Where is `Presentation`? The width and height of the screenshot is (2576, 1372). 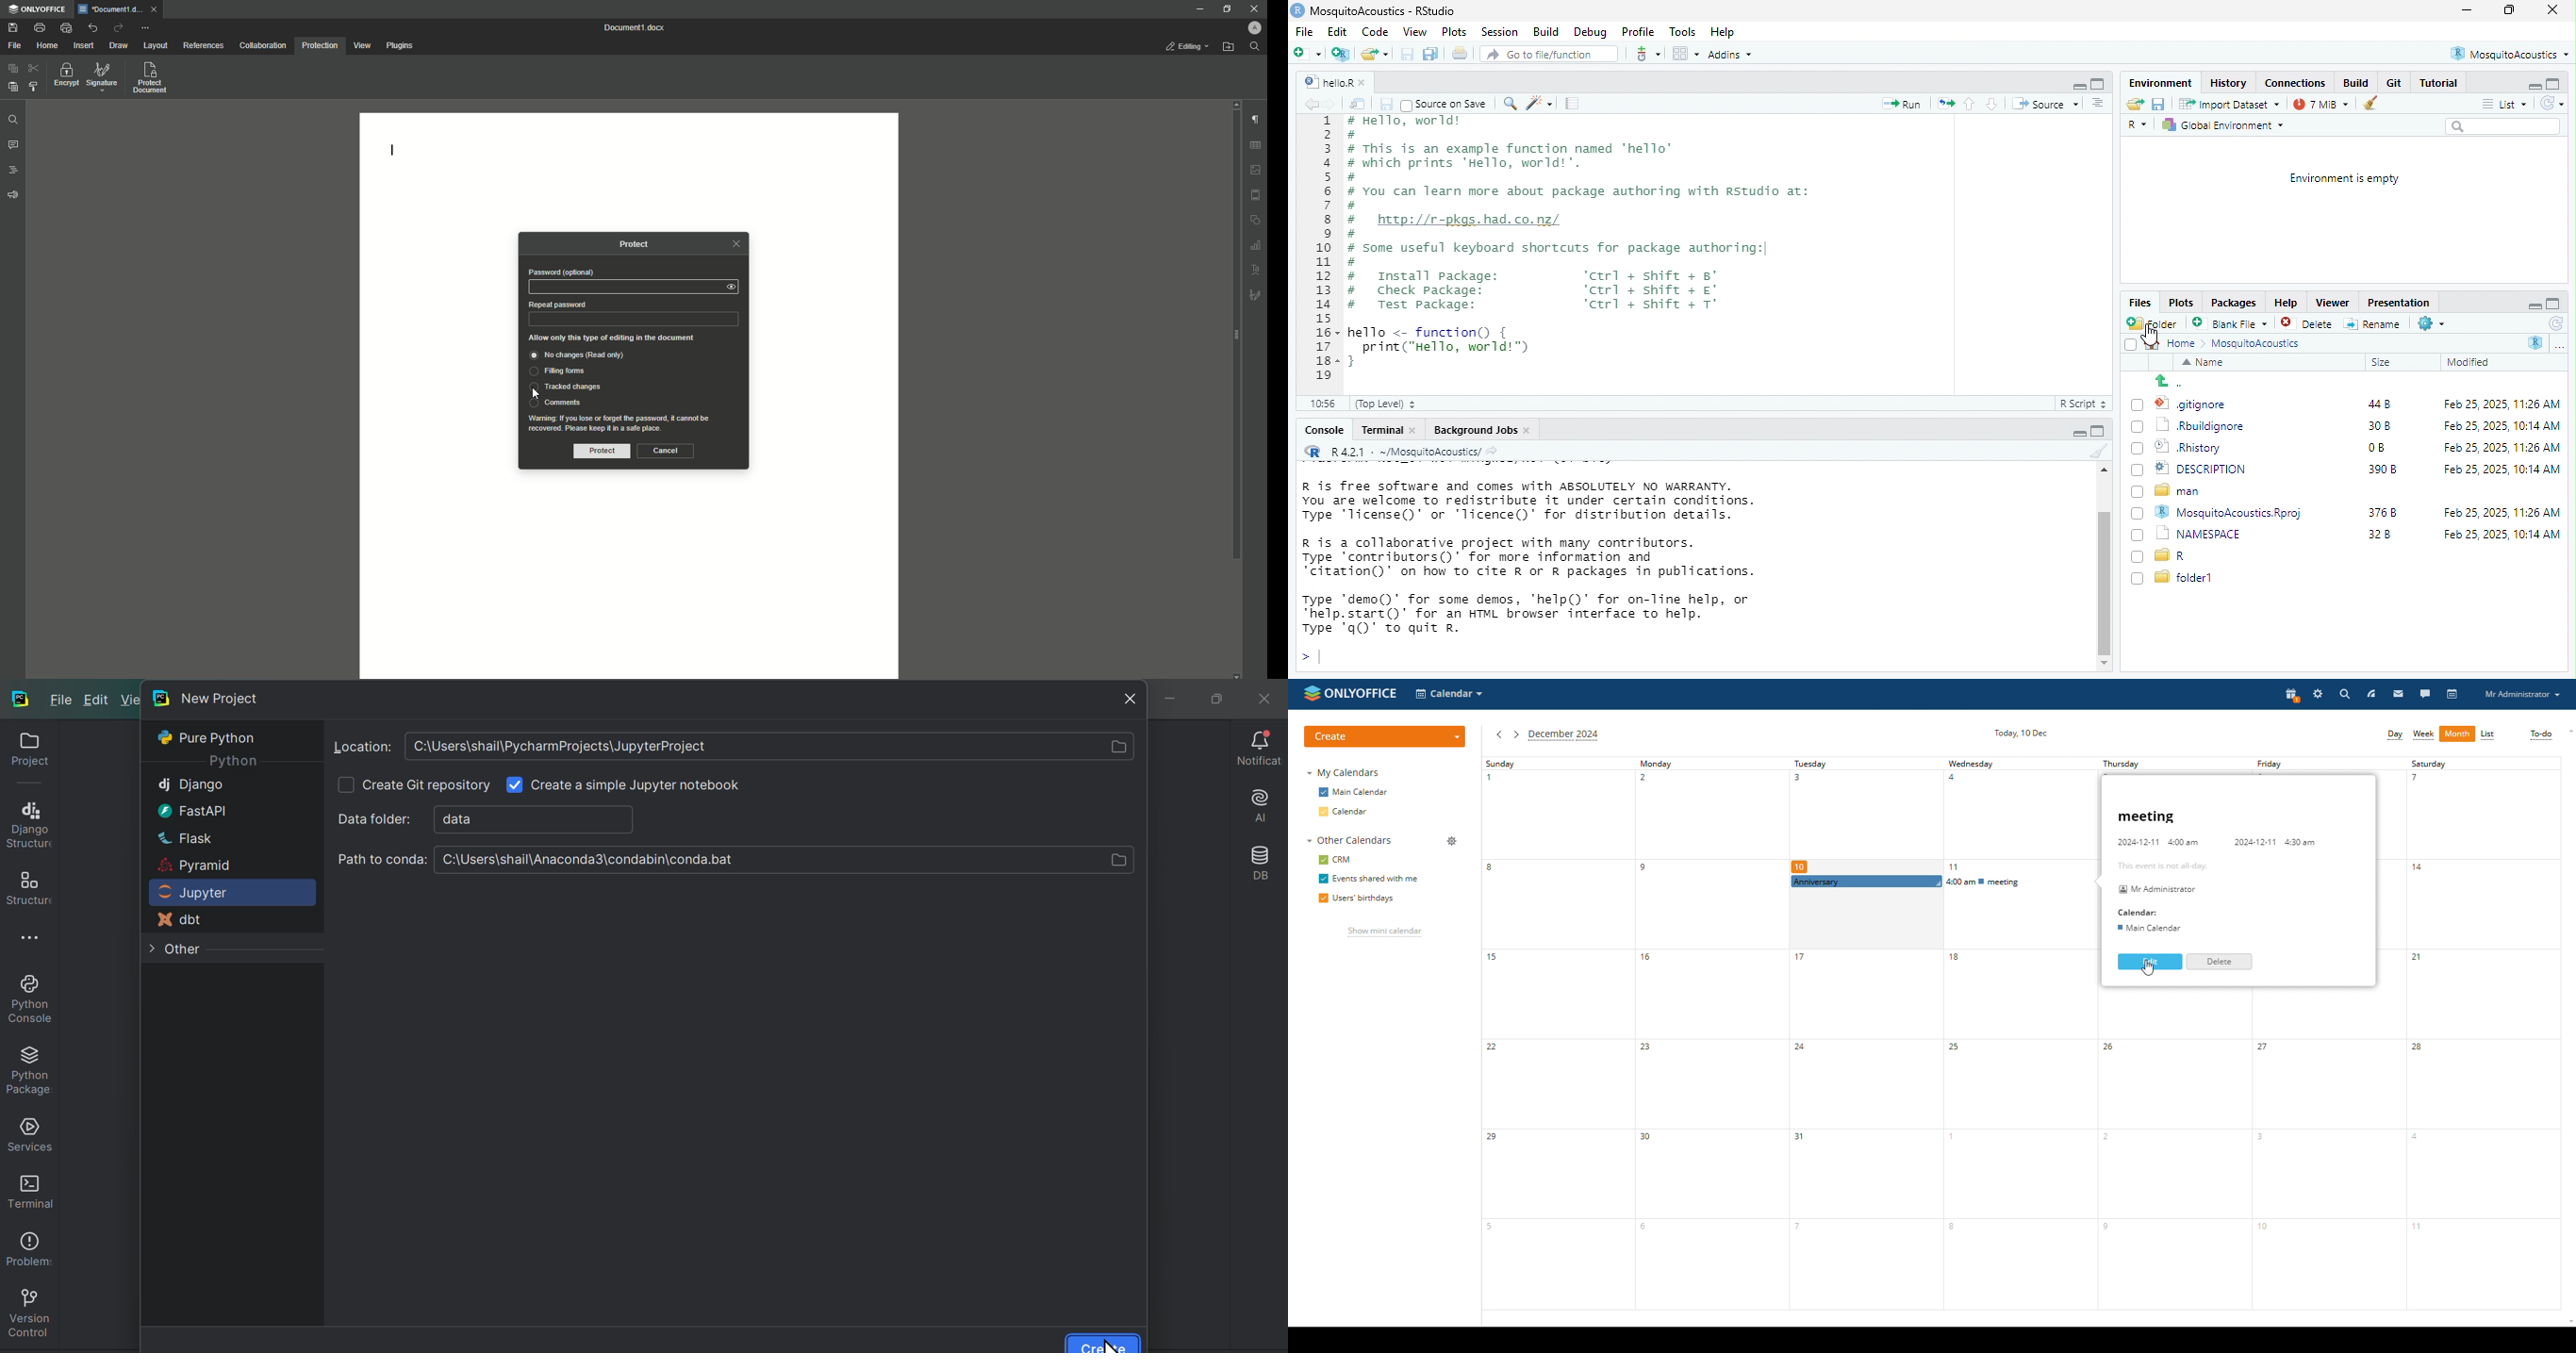
Presentation is located at coordinates (2397, 303).